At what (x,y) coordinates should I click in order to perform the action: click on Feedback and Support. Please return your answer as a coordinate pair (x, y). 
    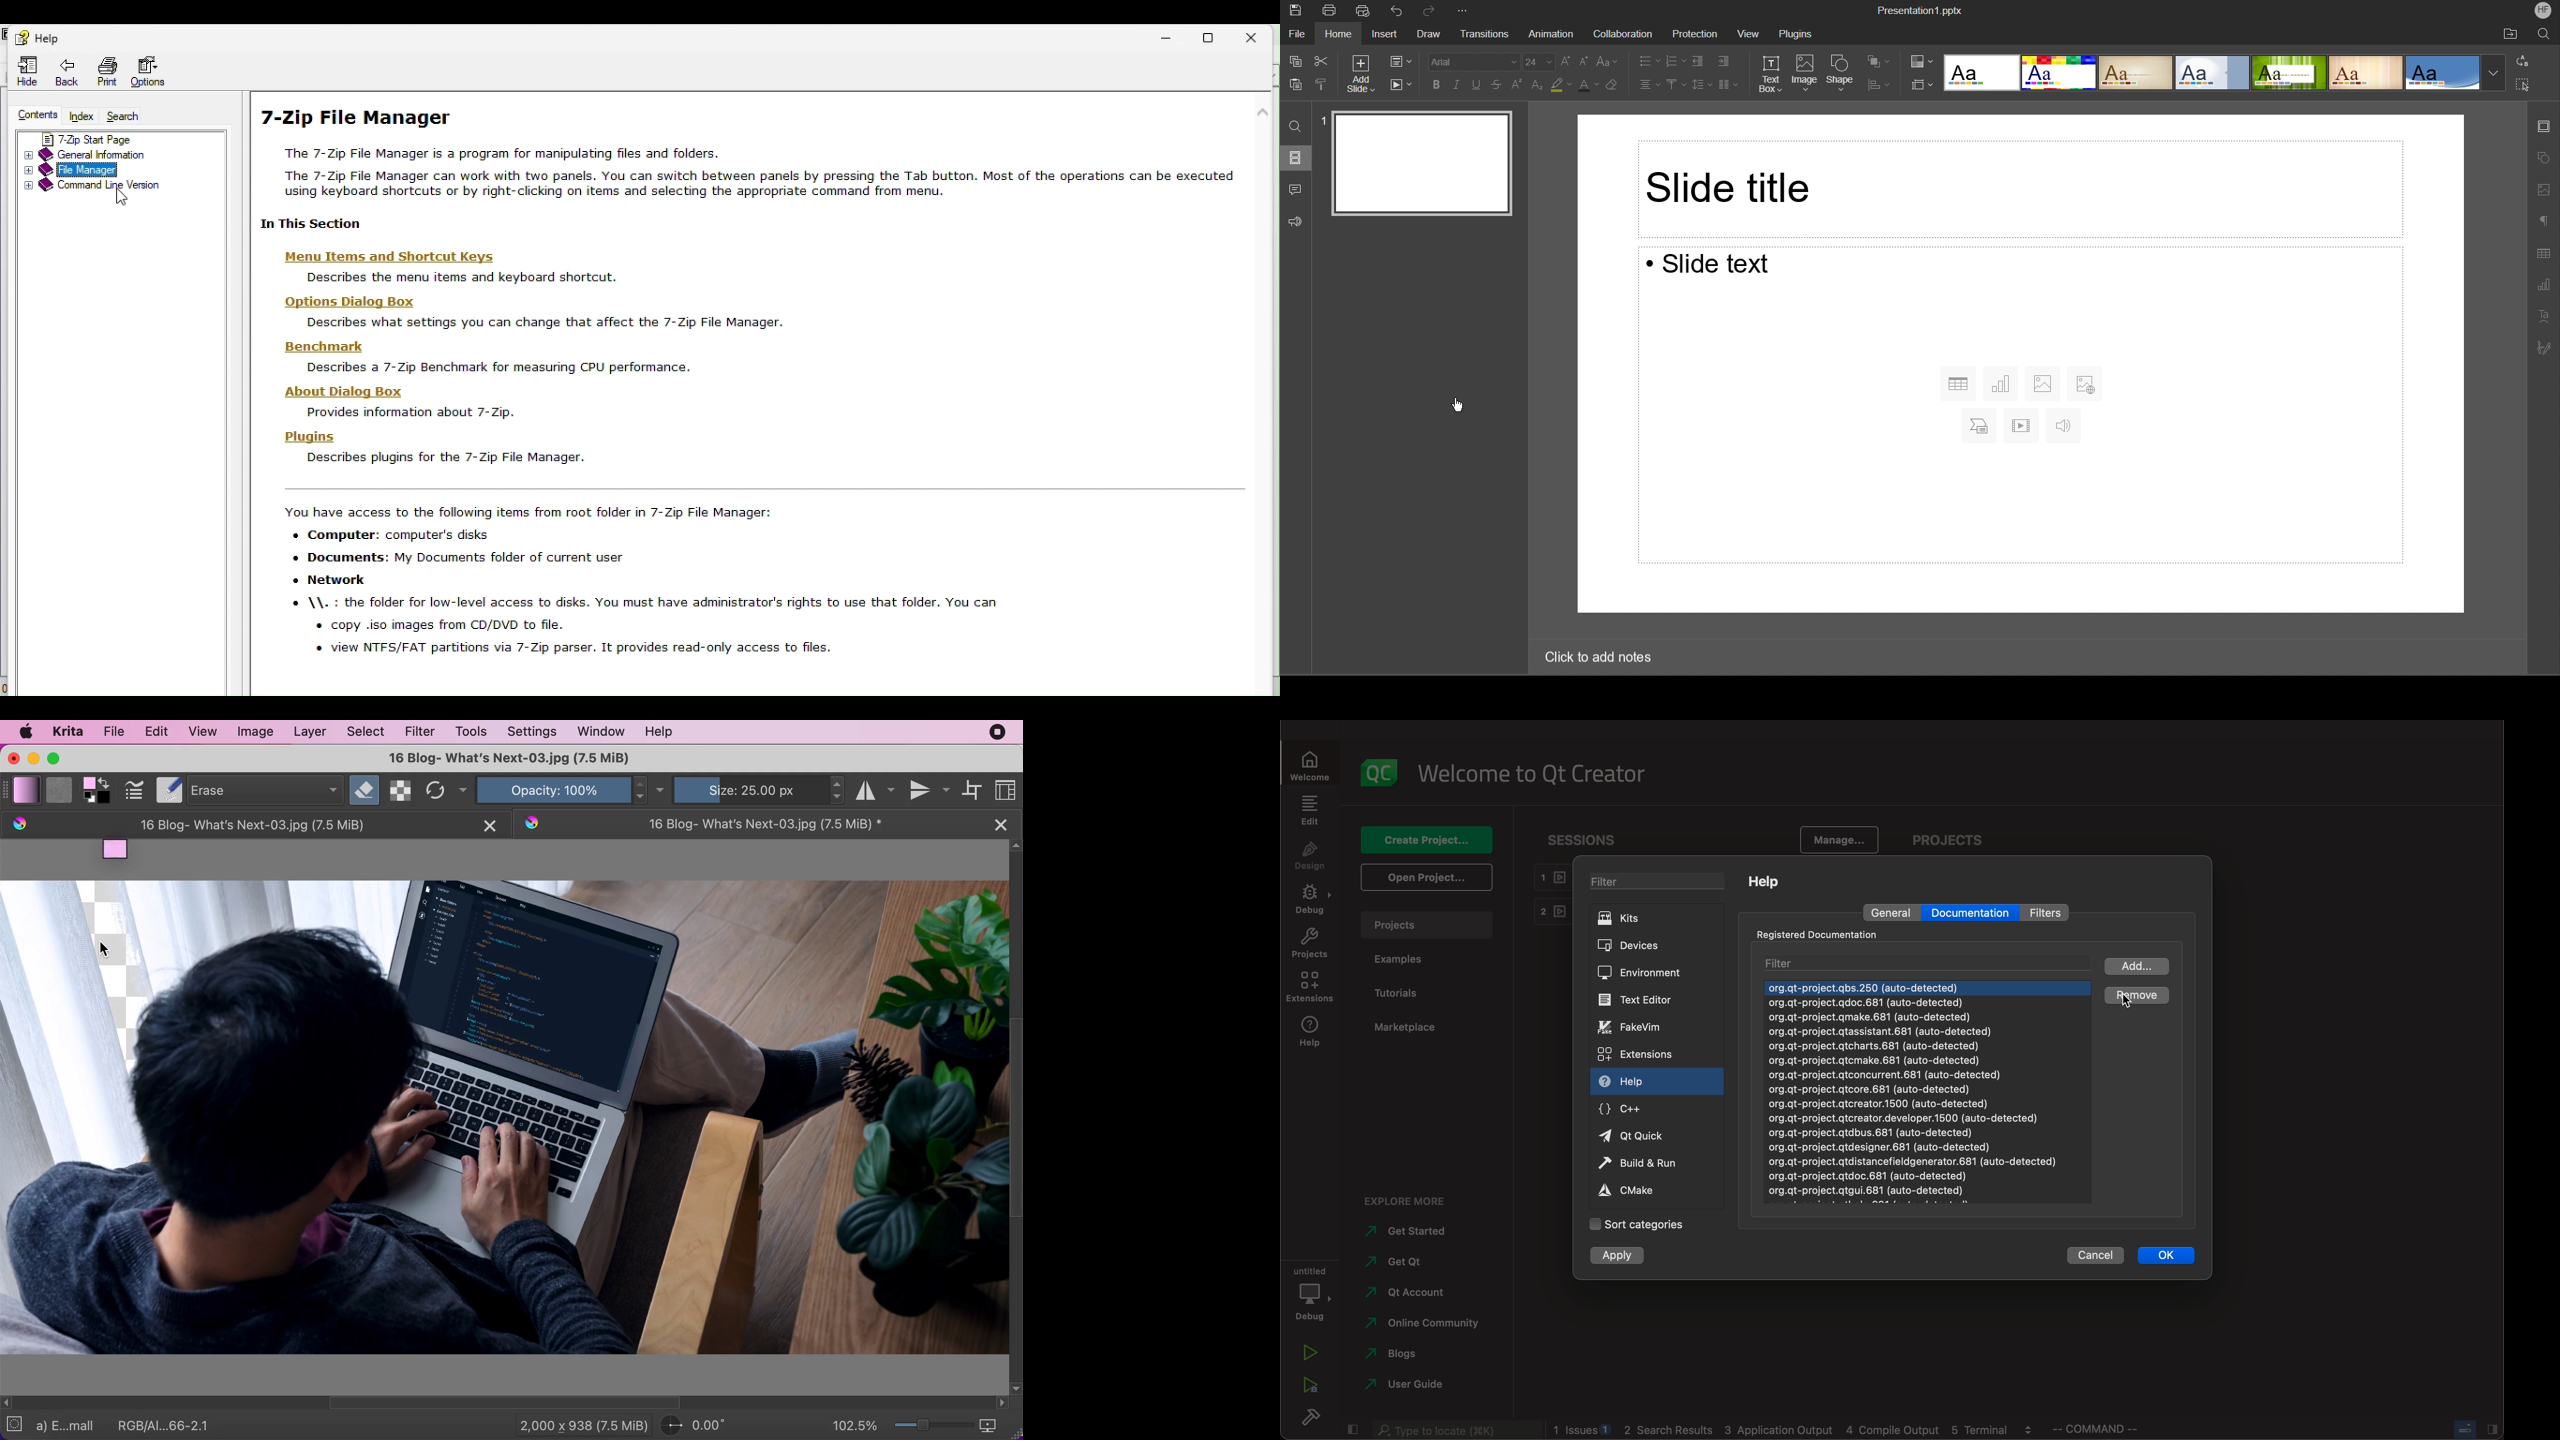
    Looking at the image, I should click on (1295, 223).